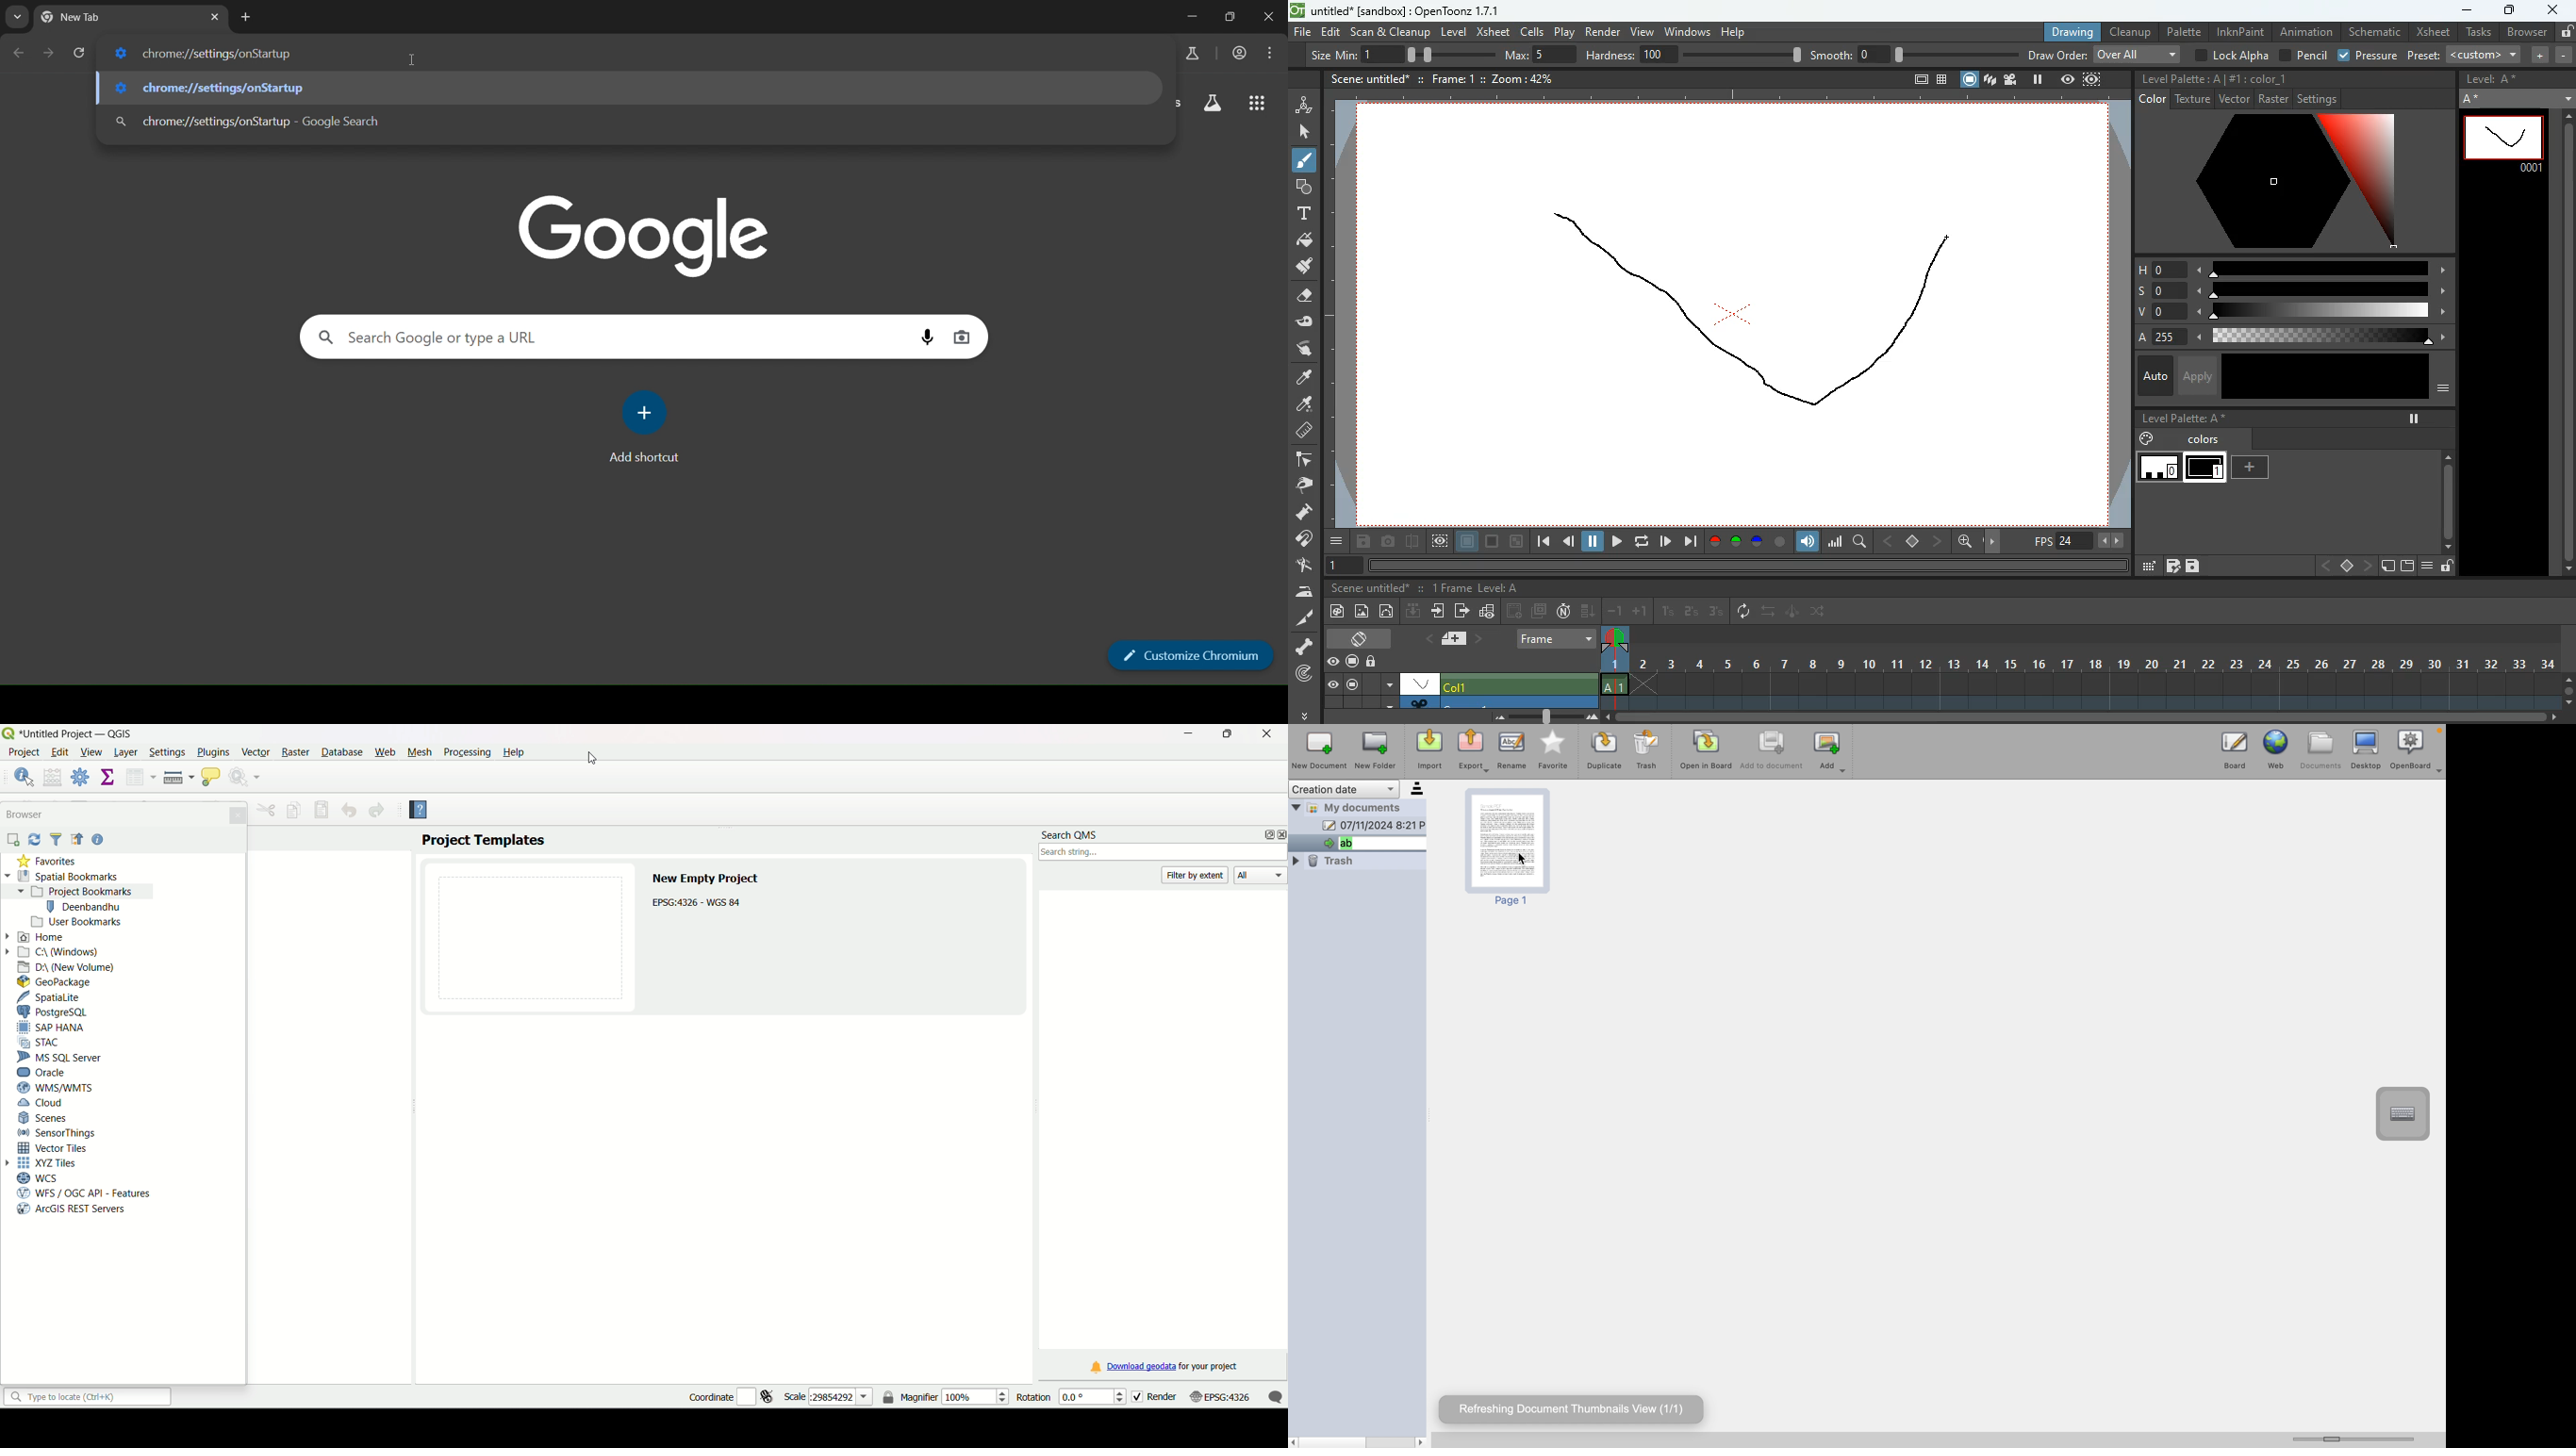 The width and height of the screenshot is (2576, 1456). Describe the element at coordinates (213, 87) in the screenshot. I see `chrome://settings/onStartup` at that location.